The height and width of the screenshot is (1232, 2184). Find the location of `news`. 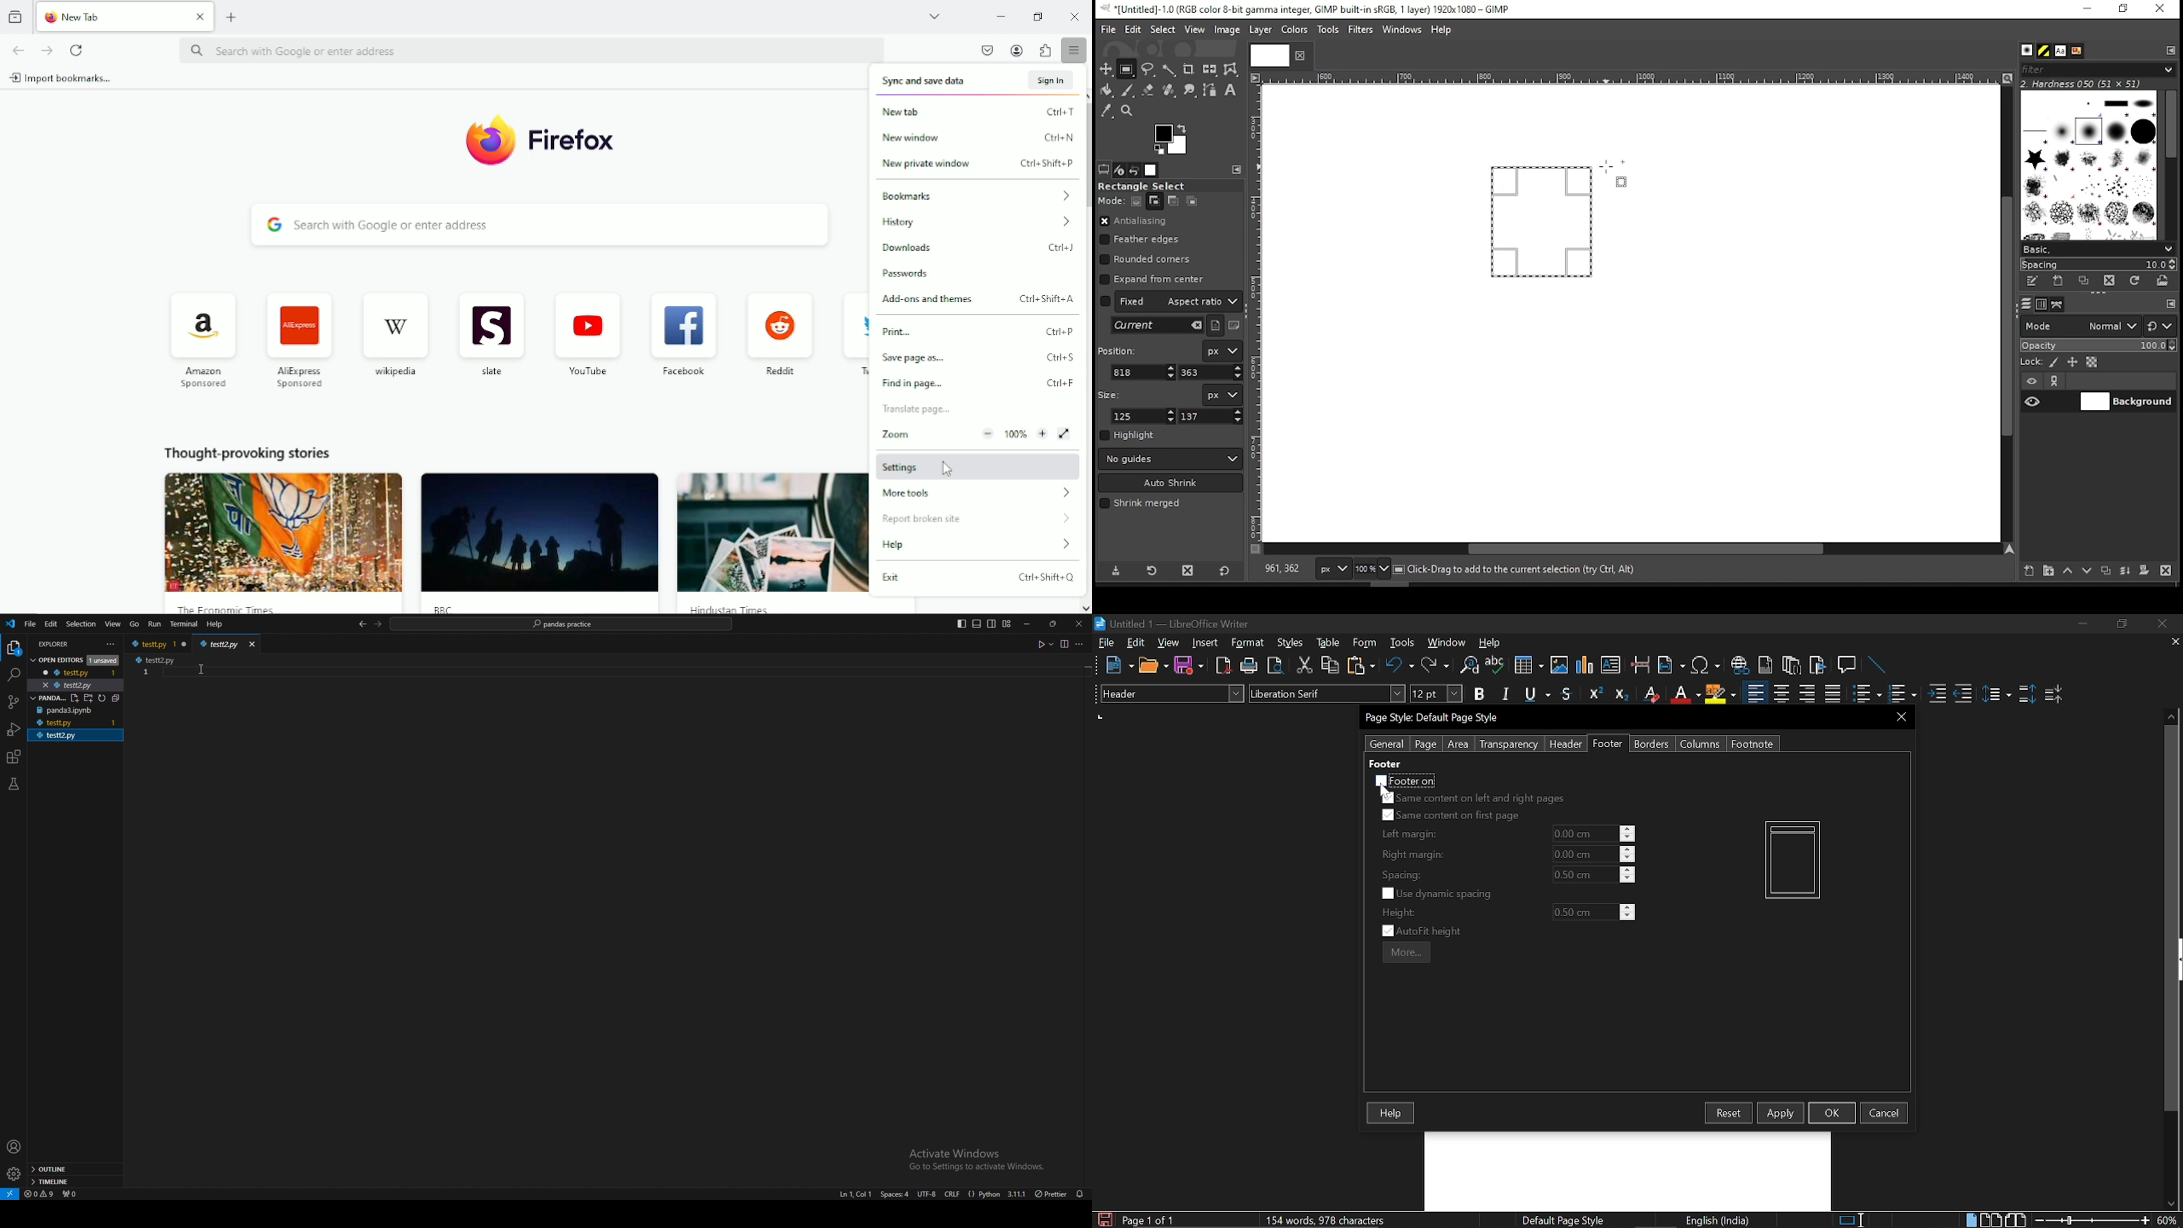

news is located at coordinates (540, 541).